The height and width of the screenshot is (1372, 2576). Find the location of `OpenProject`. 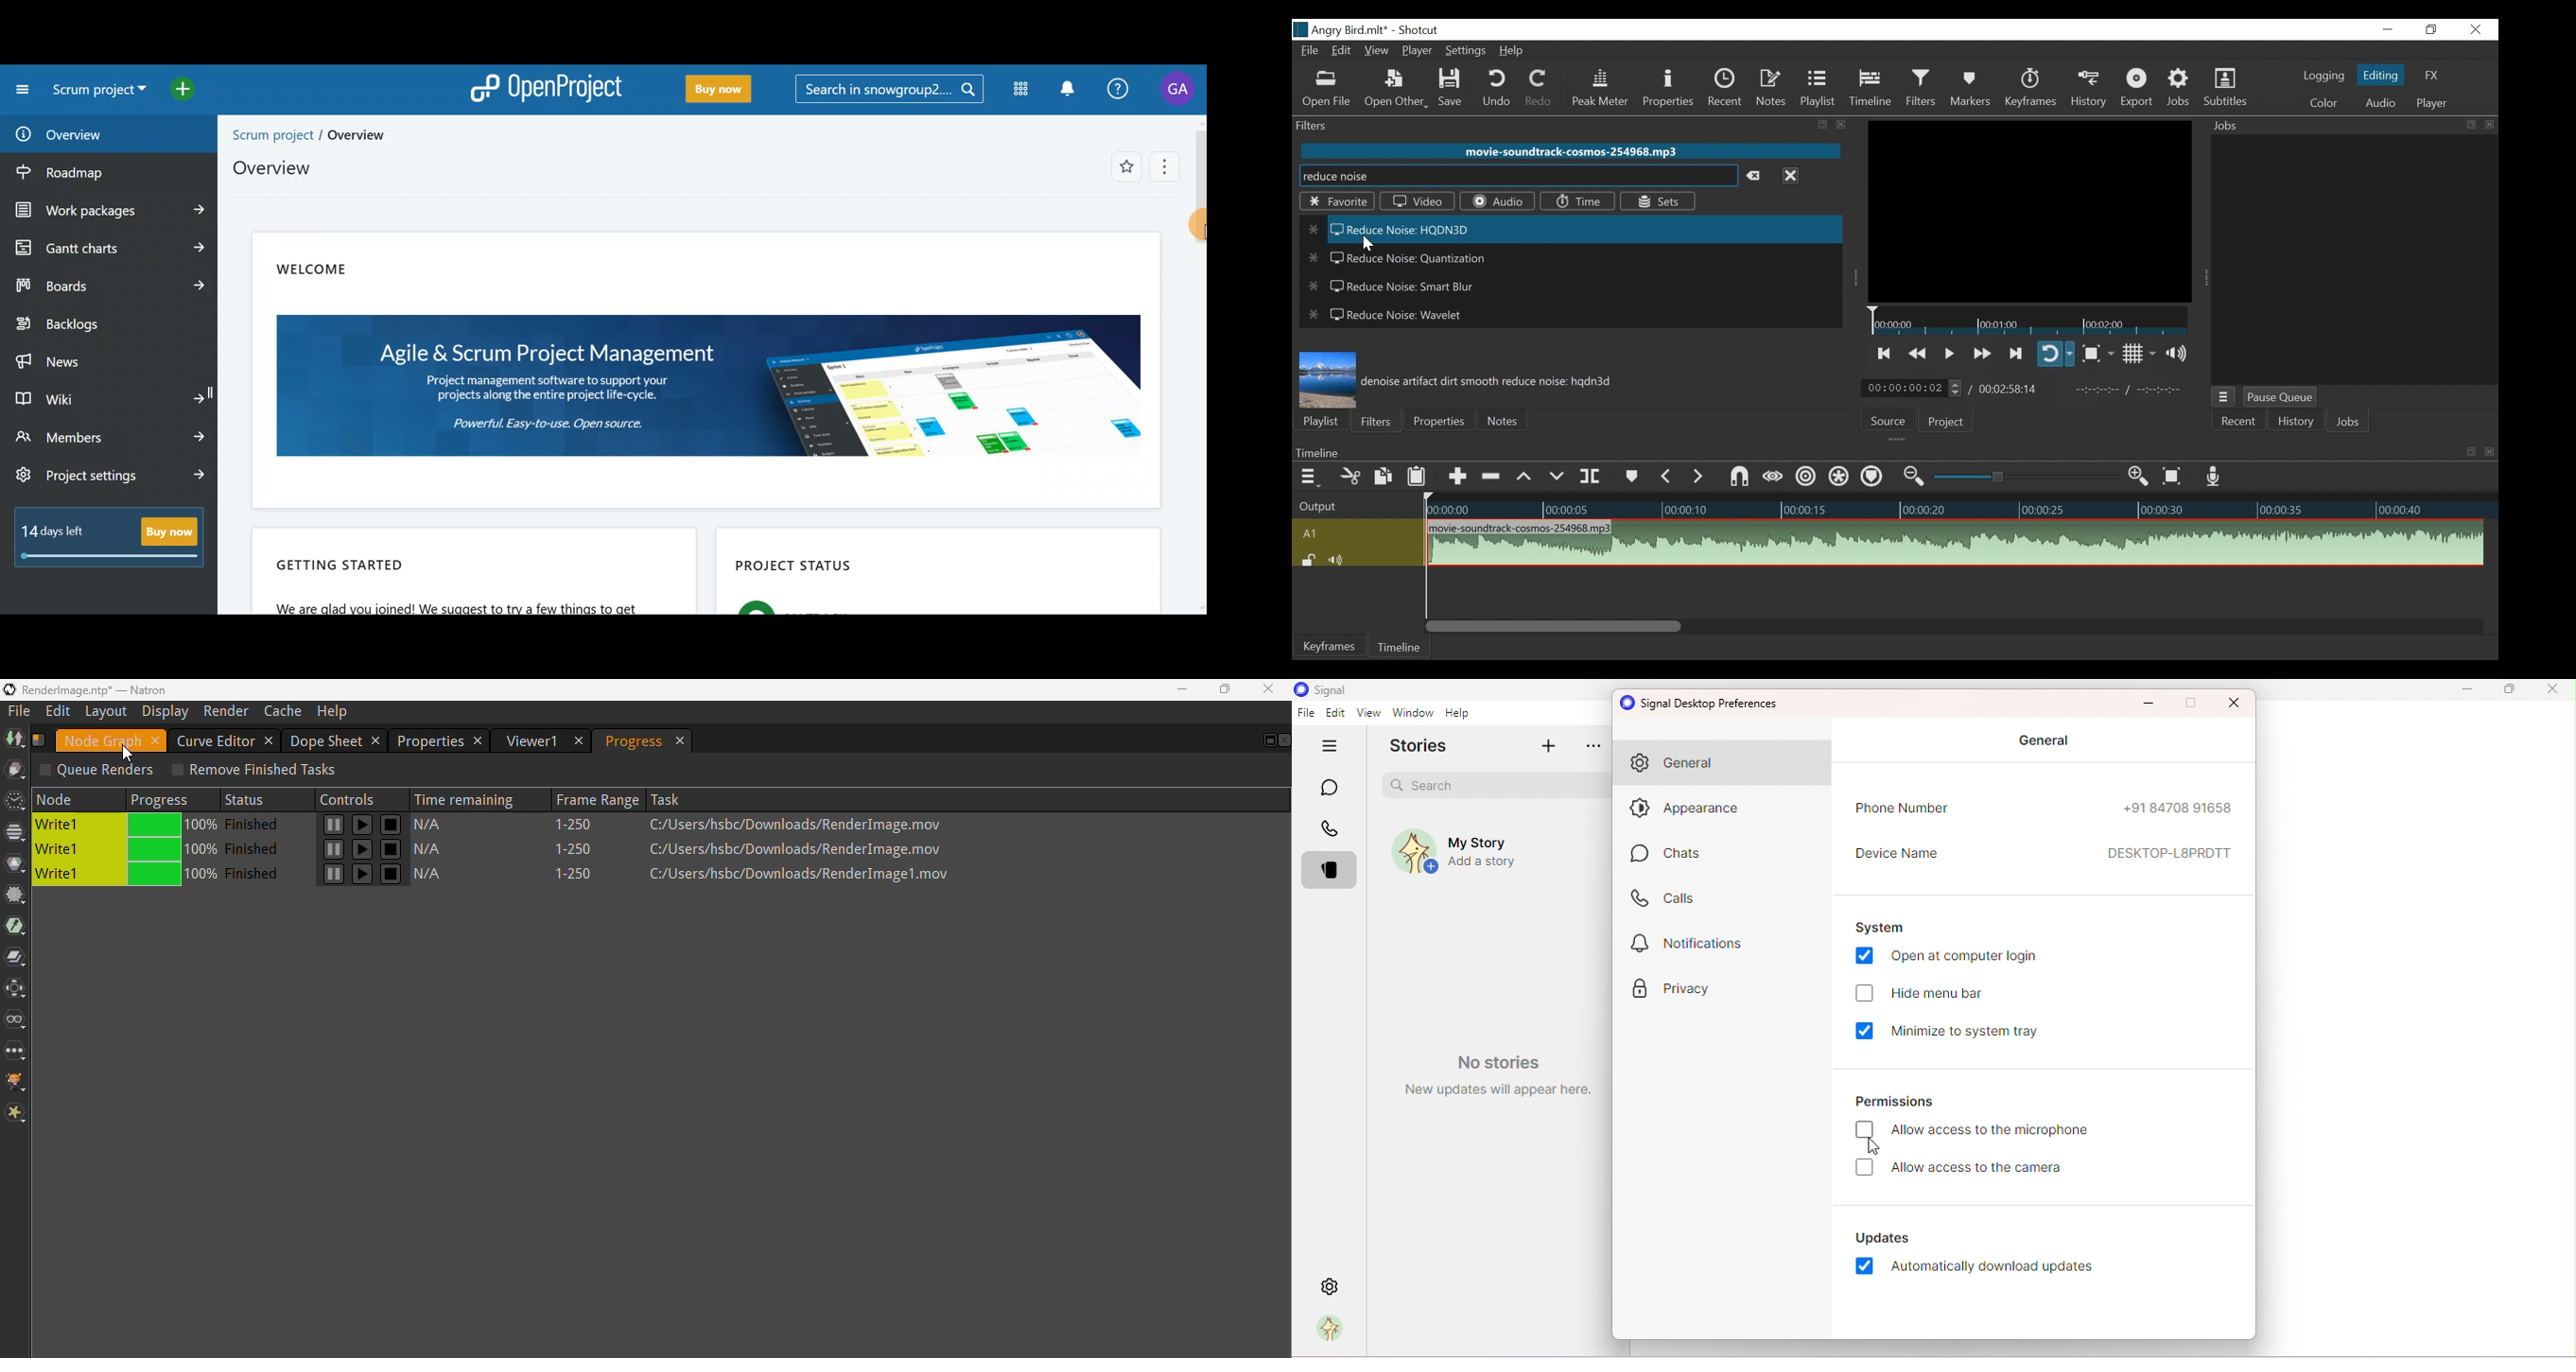

OpenProject is located at coordinates (550, 87).